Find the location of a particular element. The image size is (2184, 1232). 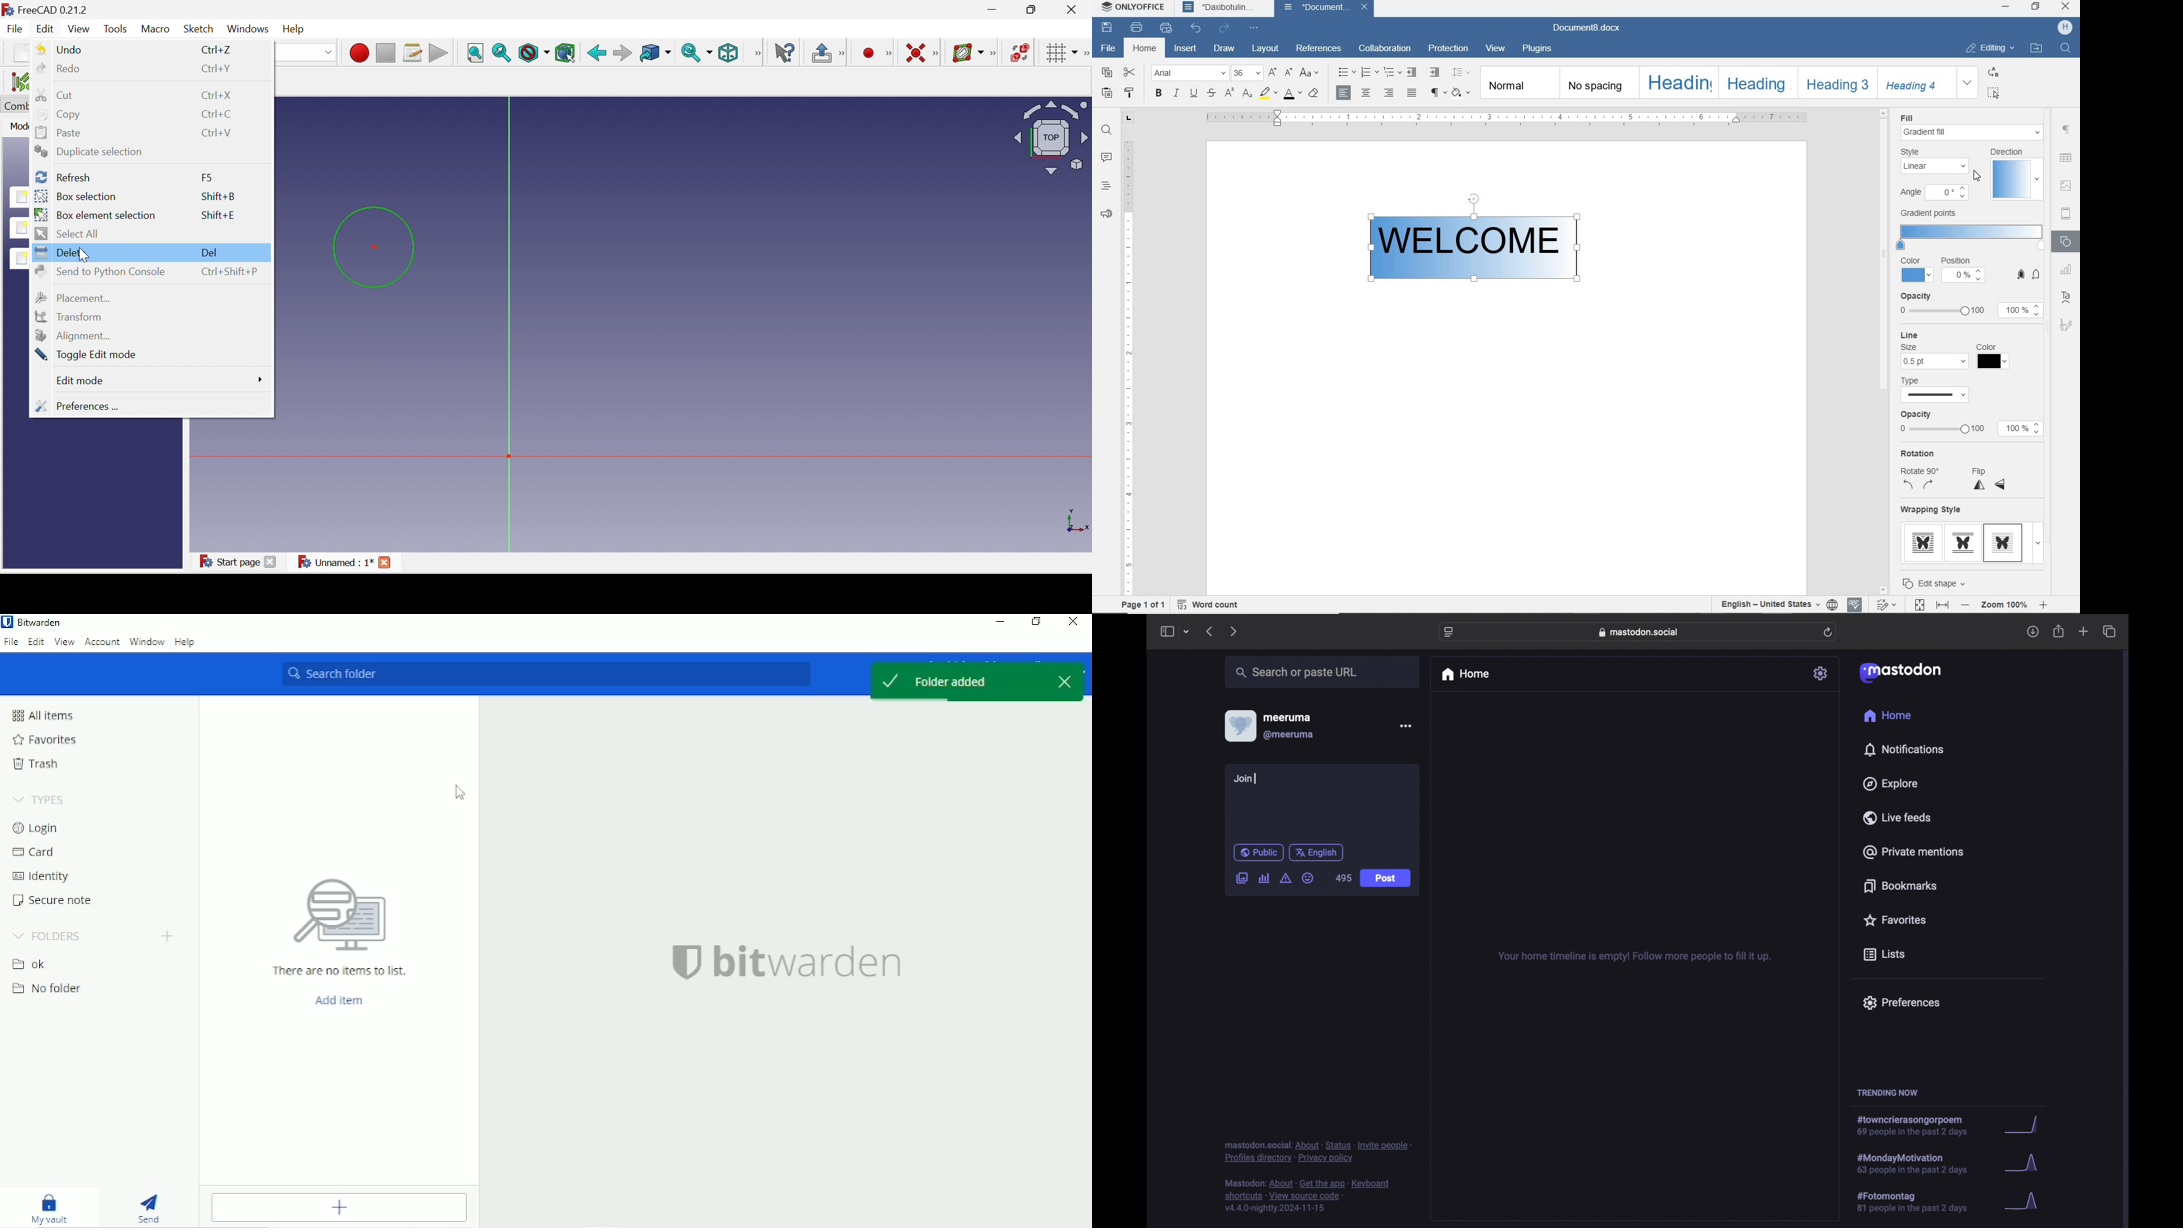

Cut is located at coordinates (53, 94).